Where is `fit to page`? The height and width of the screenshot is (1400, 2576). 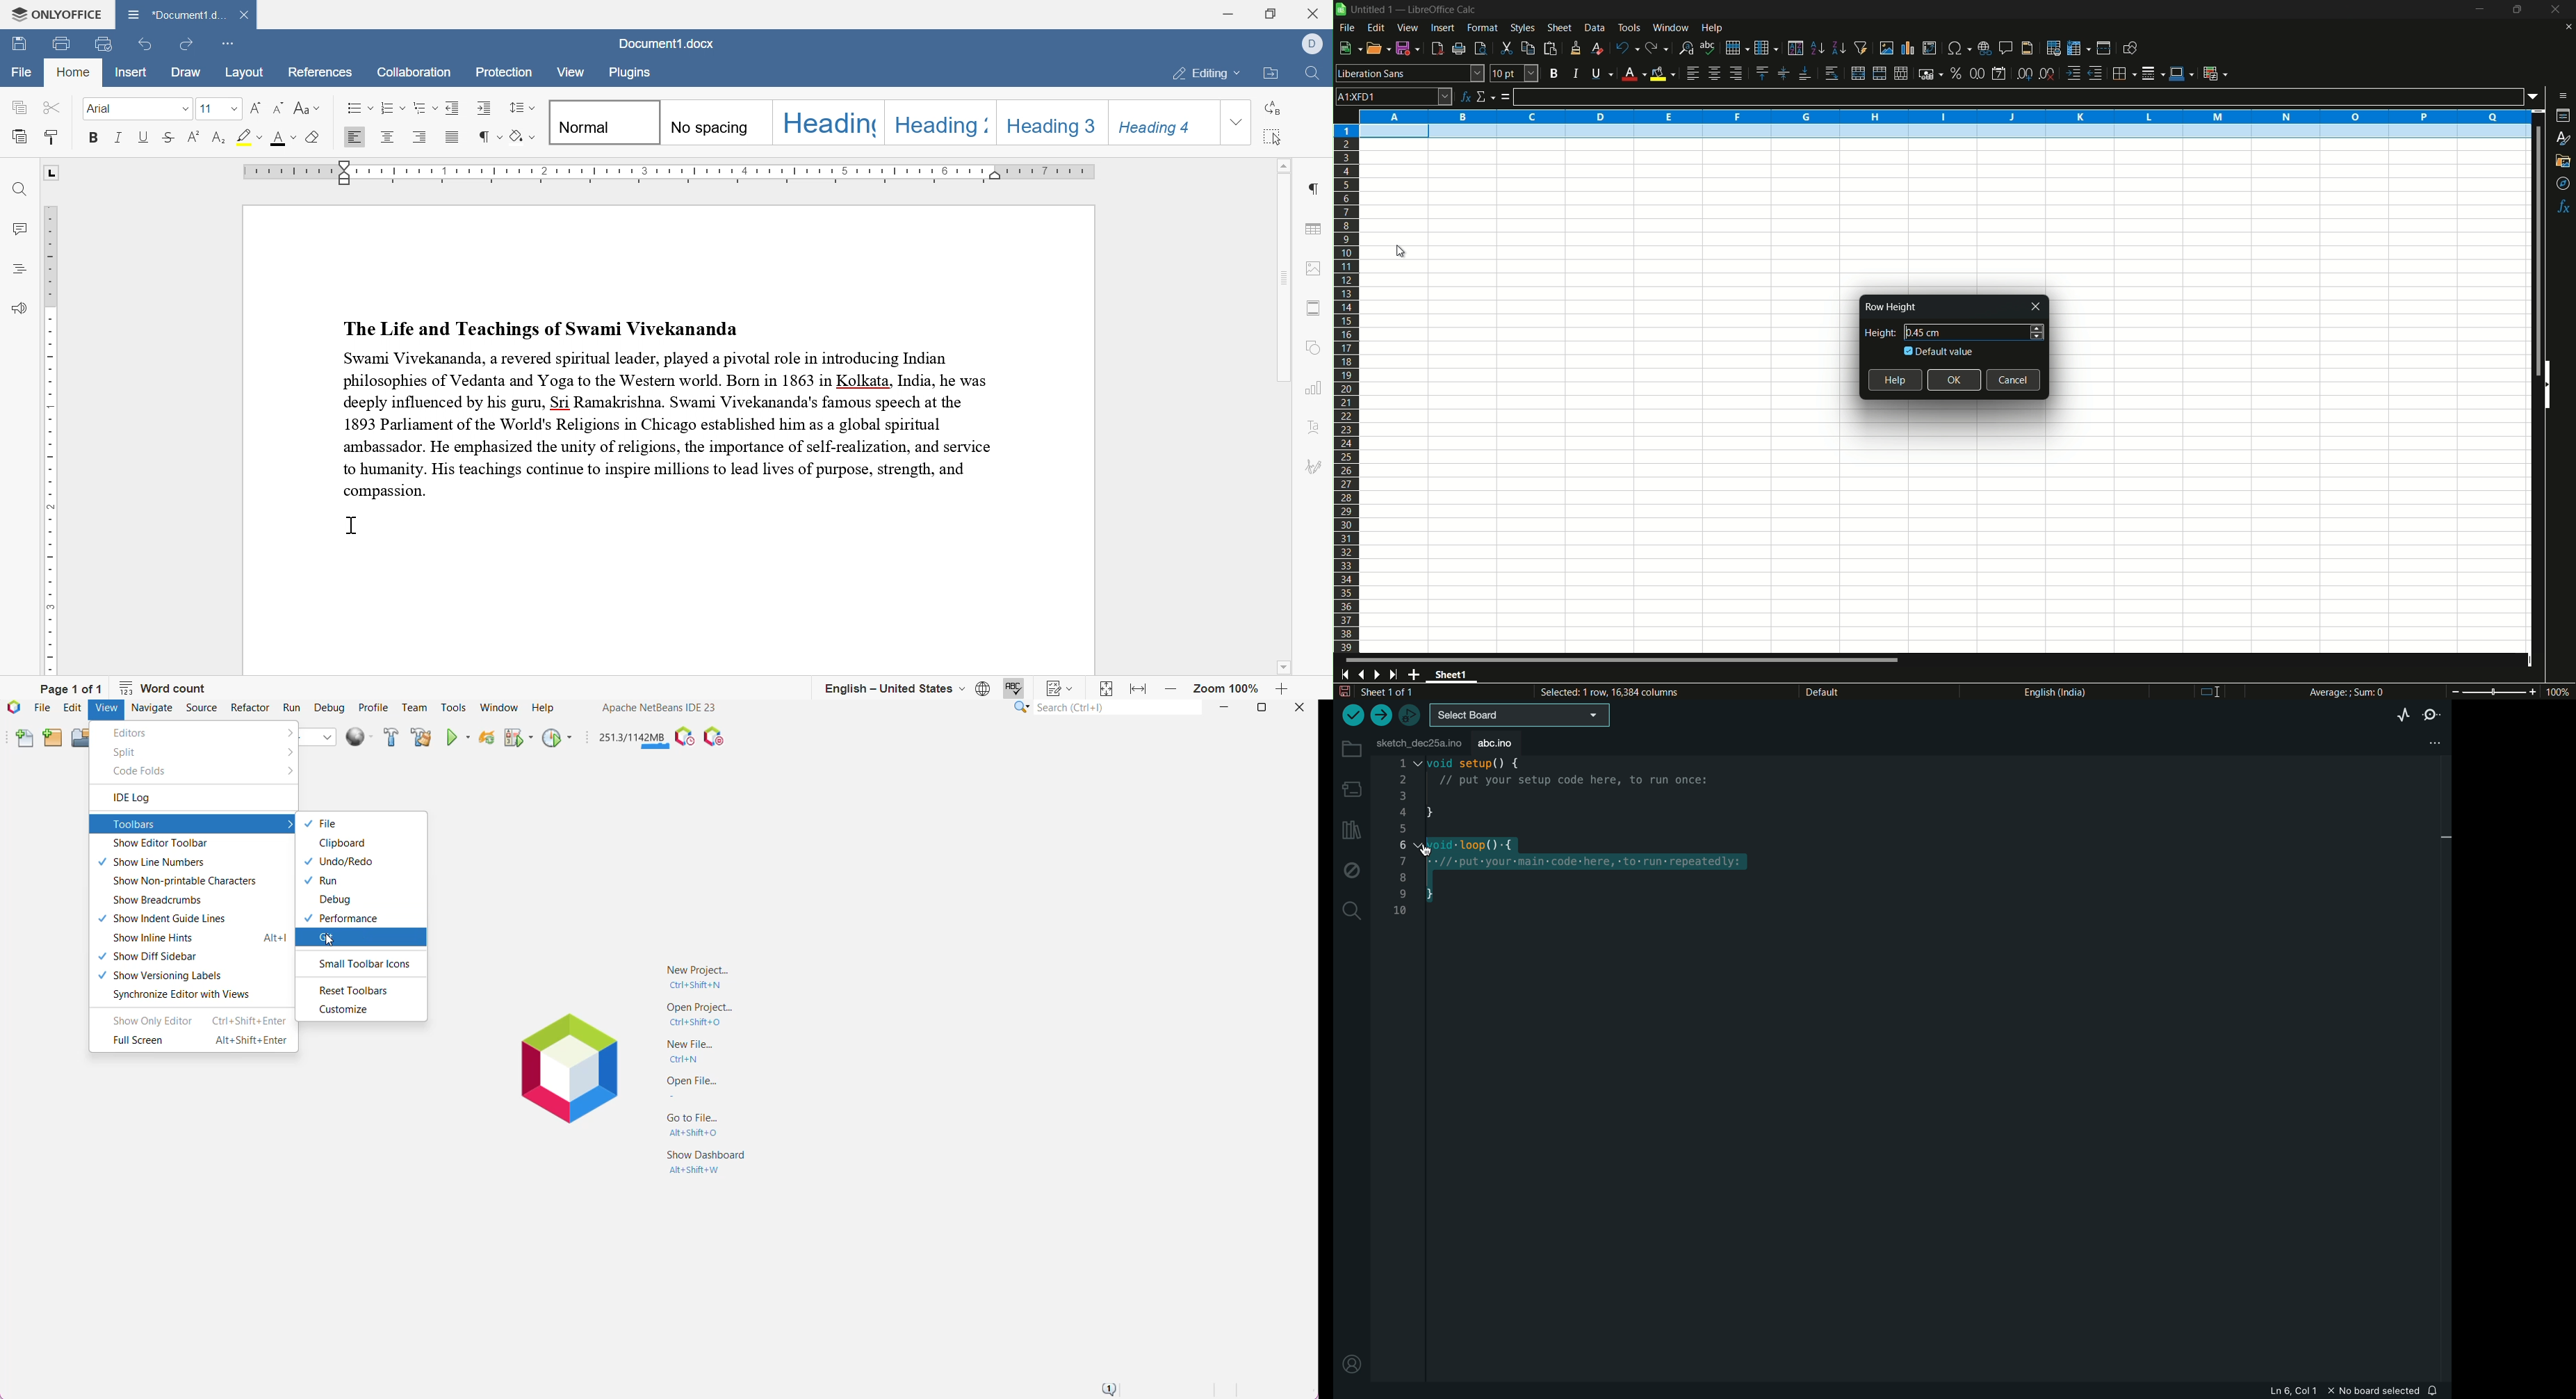 fit to page is located at coordinates (1107, 692).